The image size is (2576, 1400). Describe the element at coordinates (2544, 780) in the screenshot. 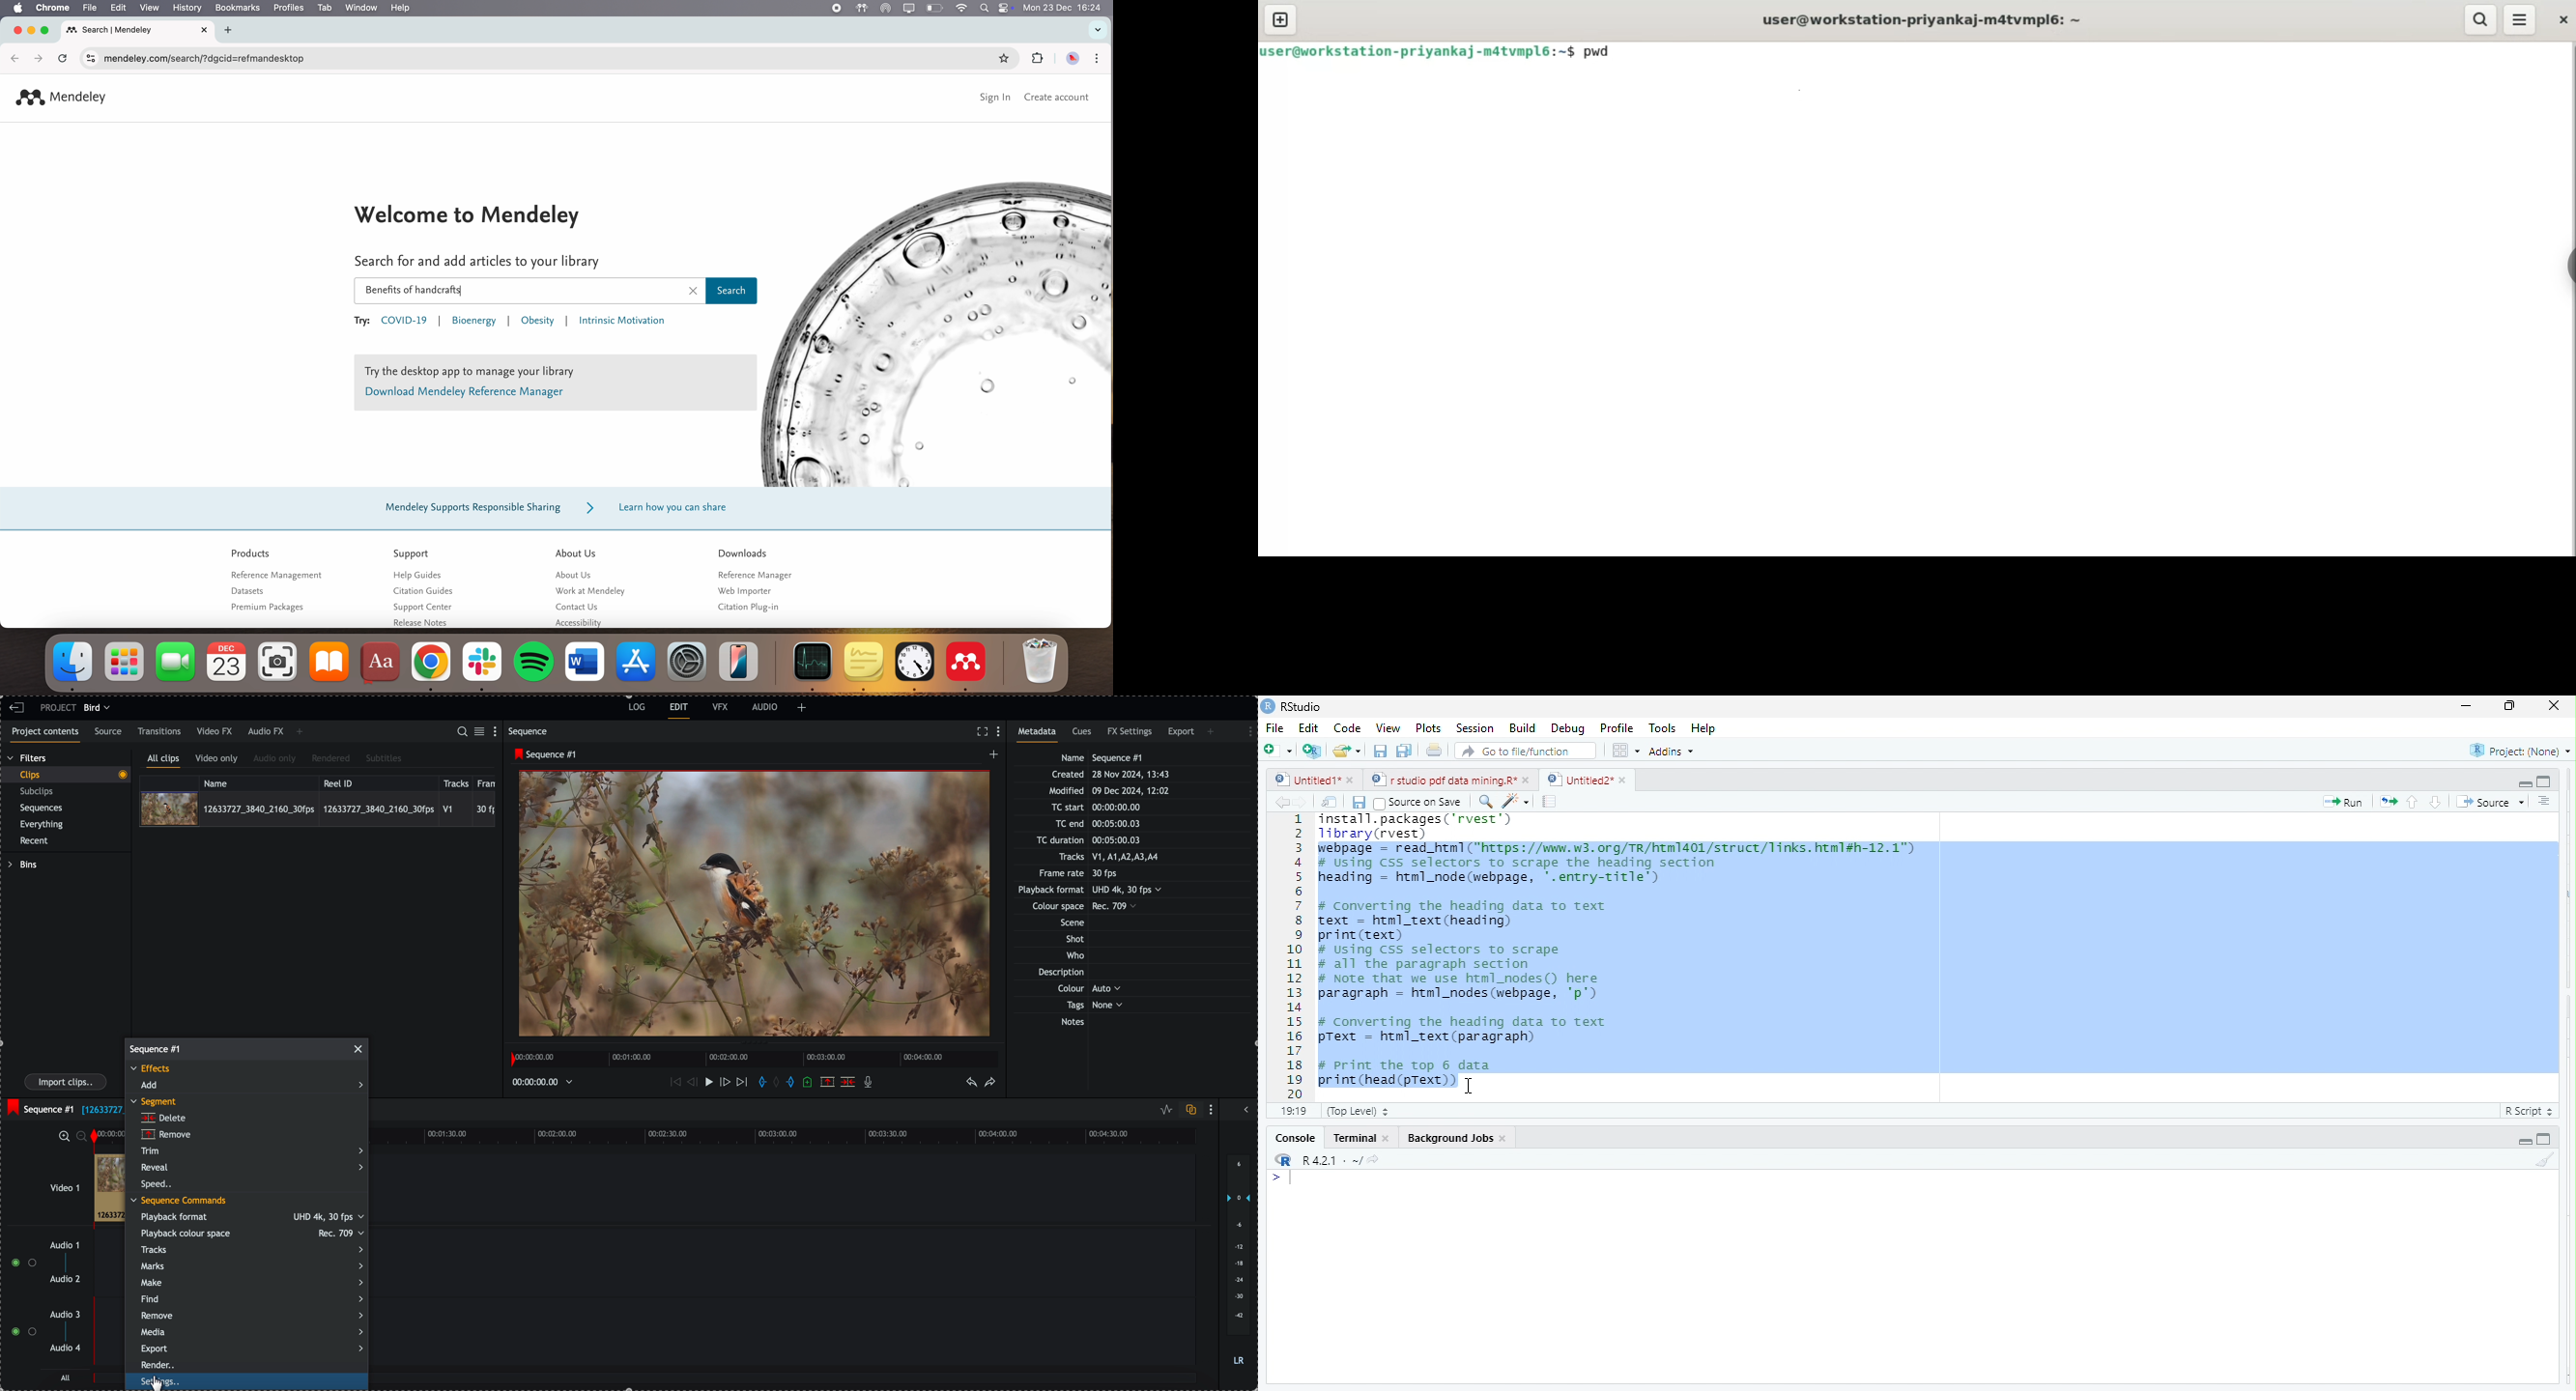

I see `hide console` at that location.